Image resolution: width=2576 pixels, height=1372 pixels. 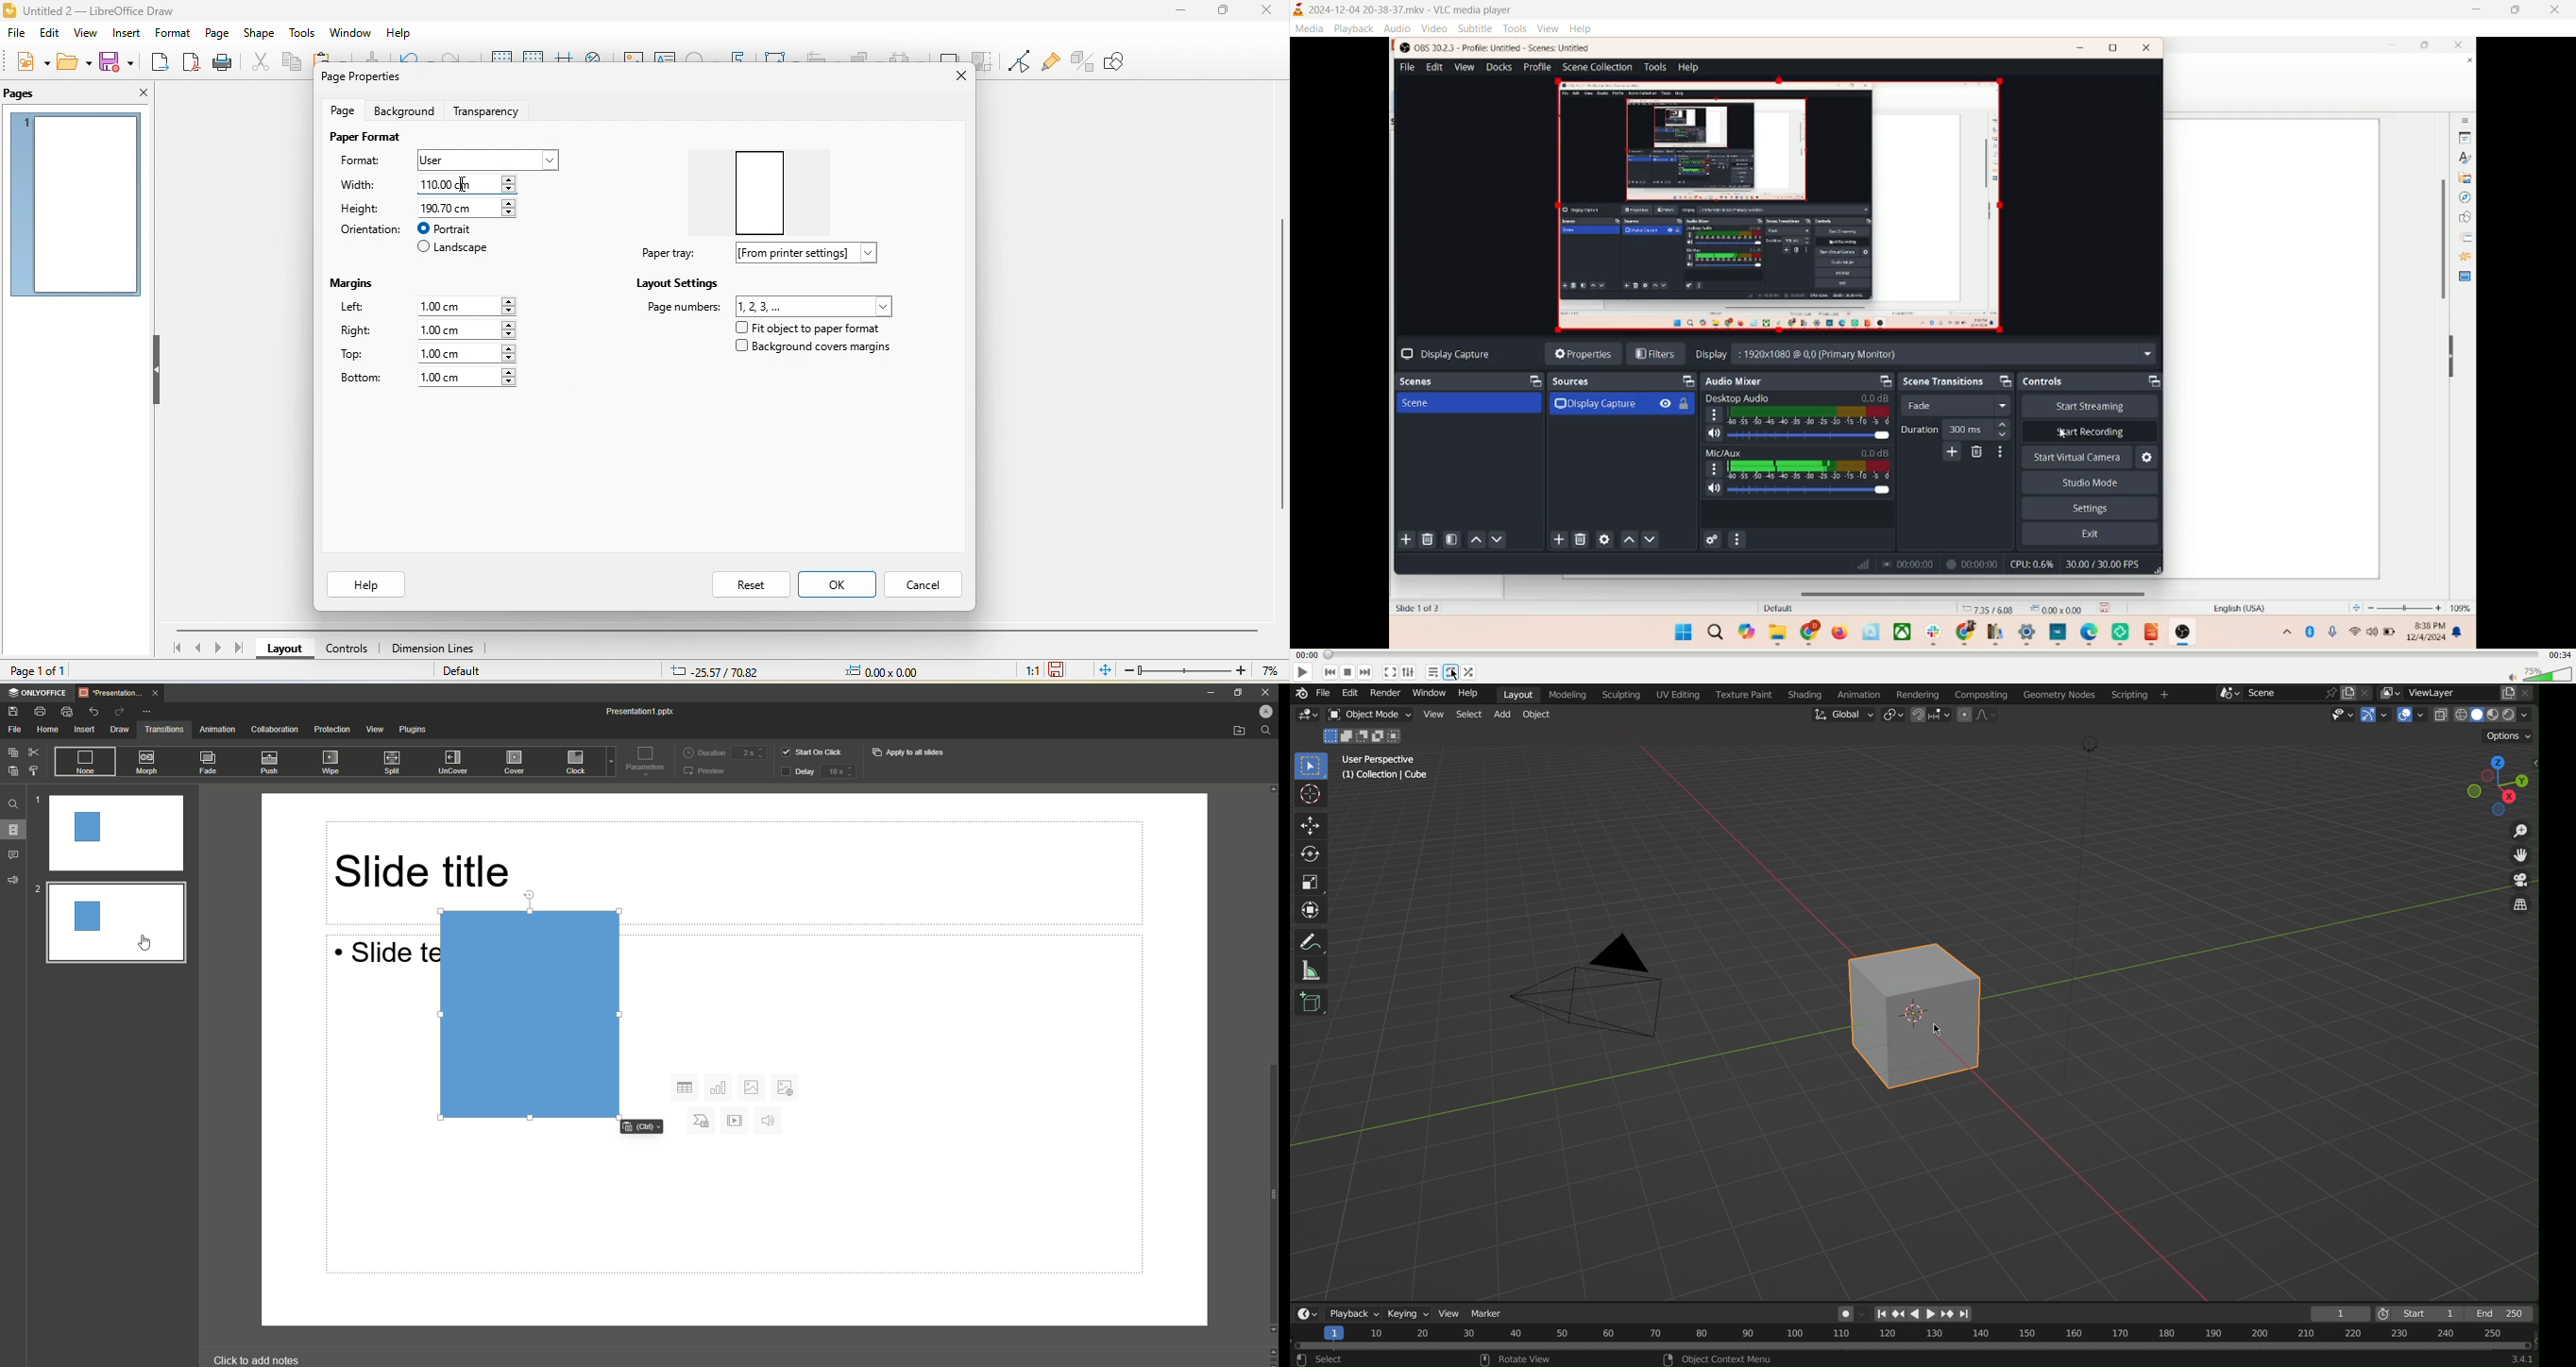 What do you see at coordinates (1369, 715) in the screenshot?
I see `Object Mode` at bounding box center [1369, 715].